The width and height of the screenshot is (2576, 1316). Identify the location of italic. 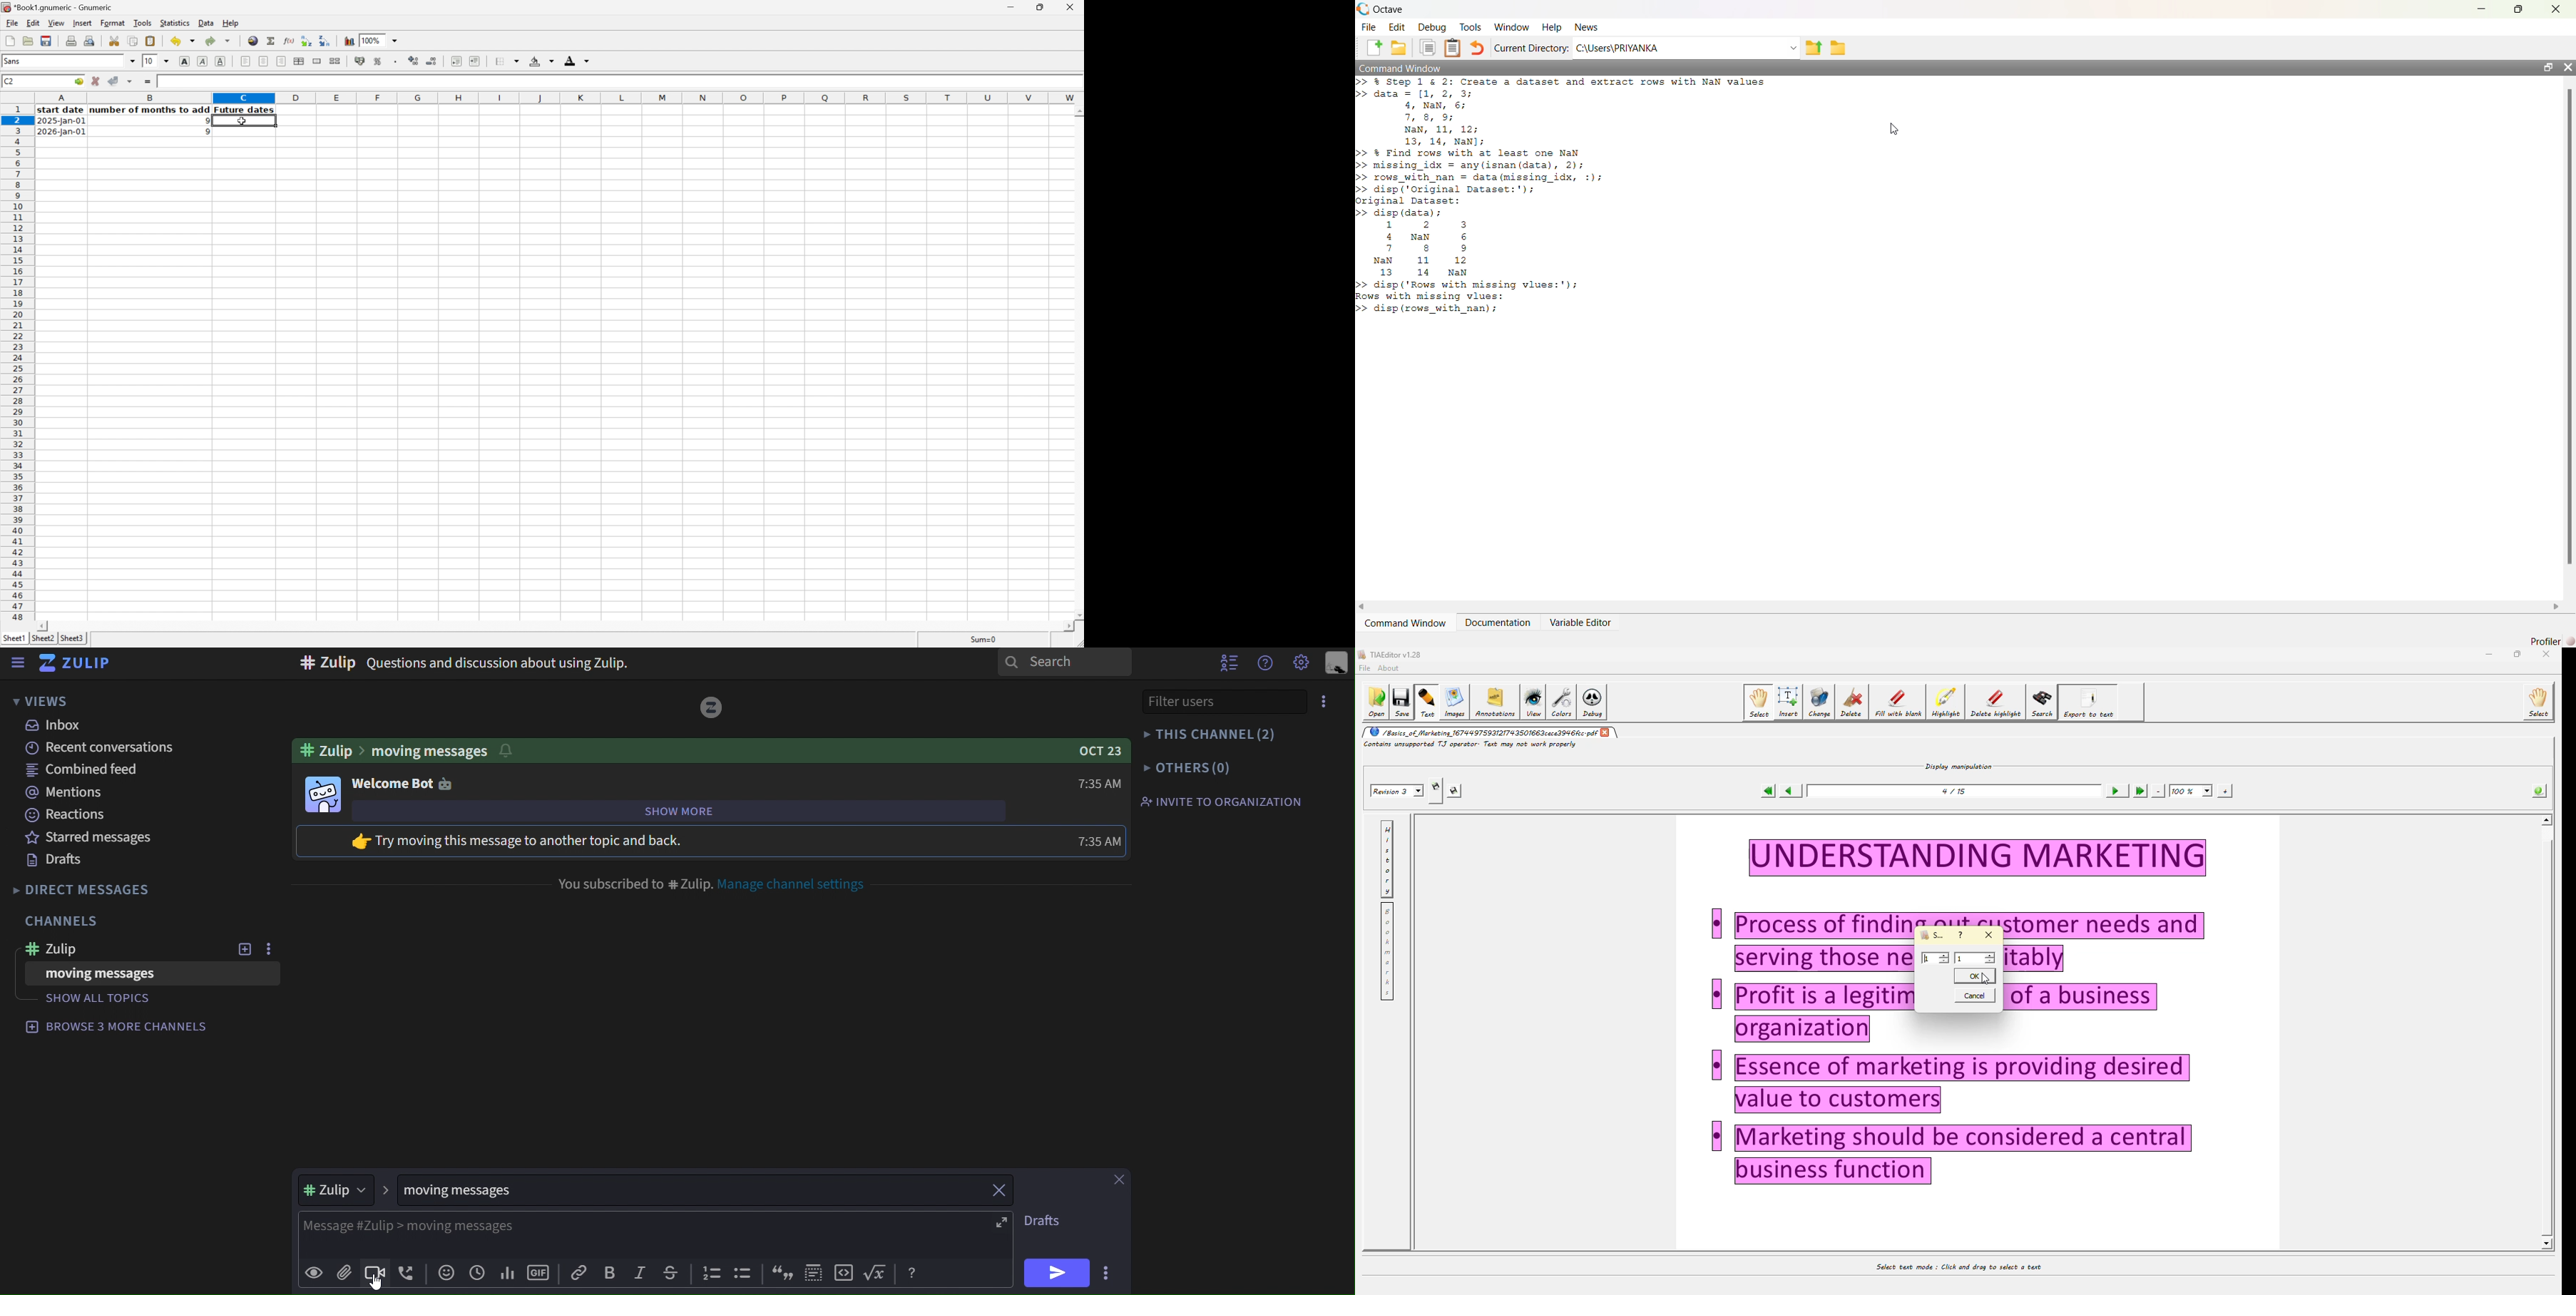
(643, 1274).